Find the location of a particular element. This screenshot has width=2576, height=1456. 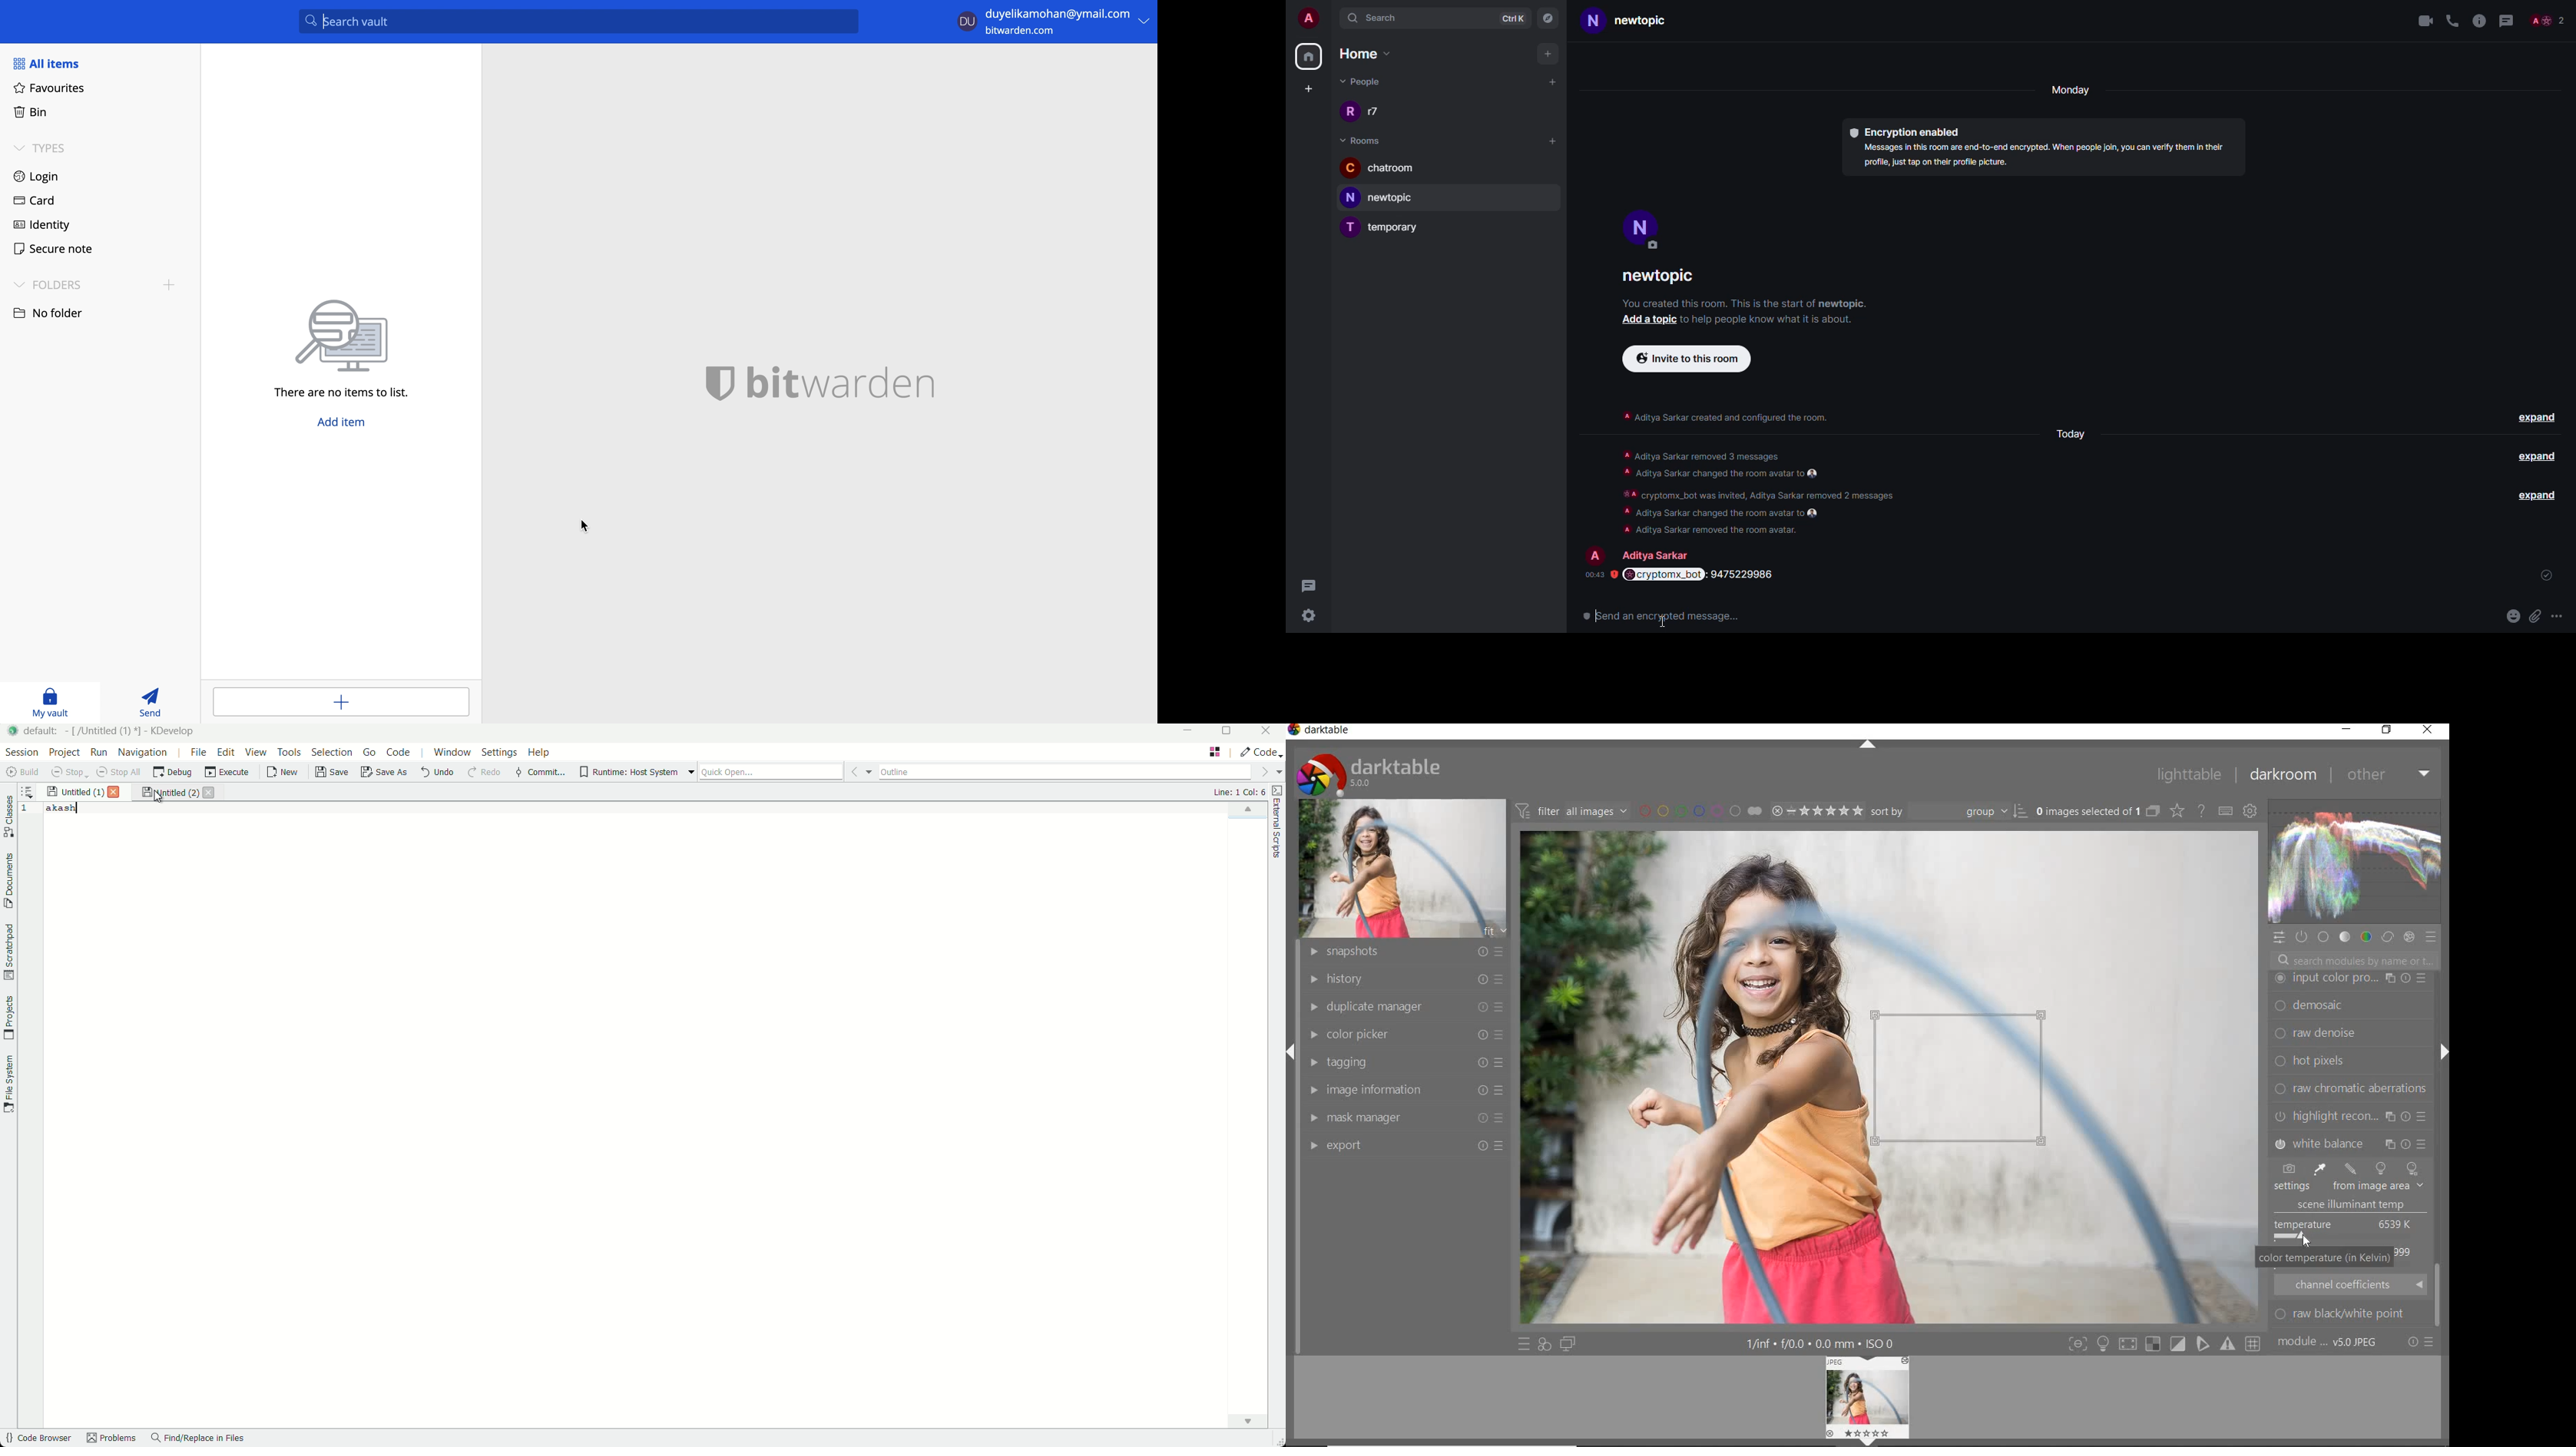

secure note is located at coordinates (57, 250).